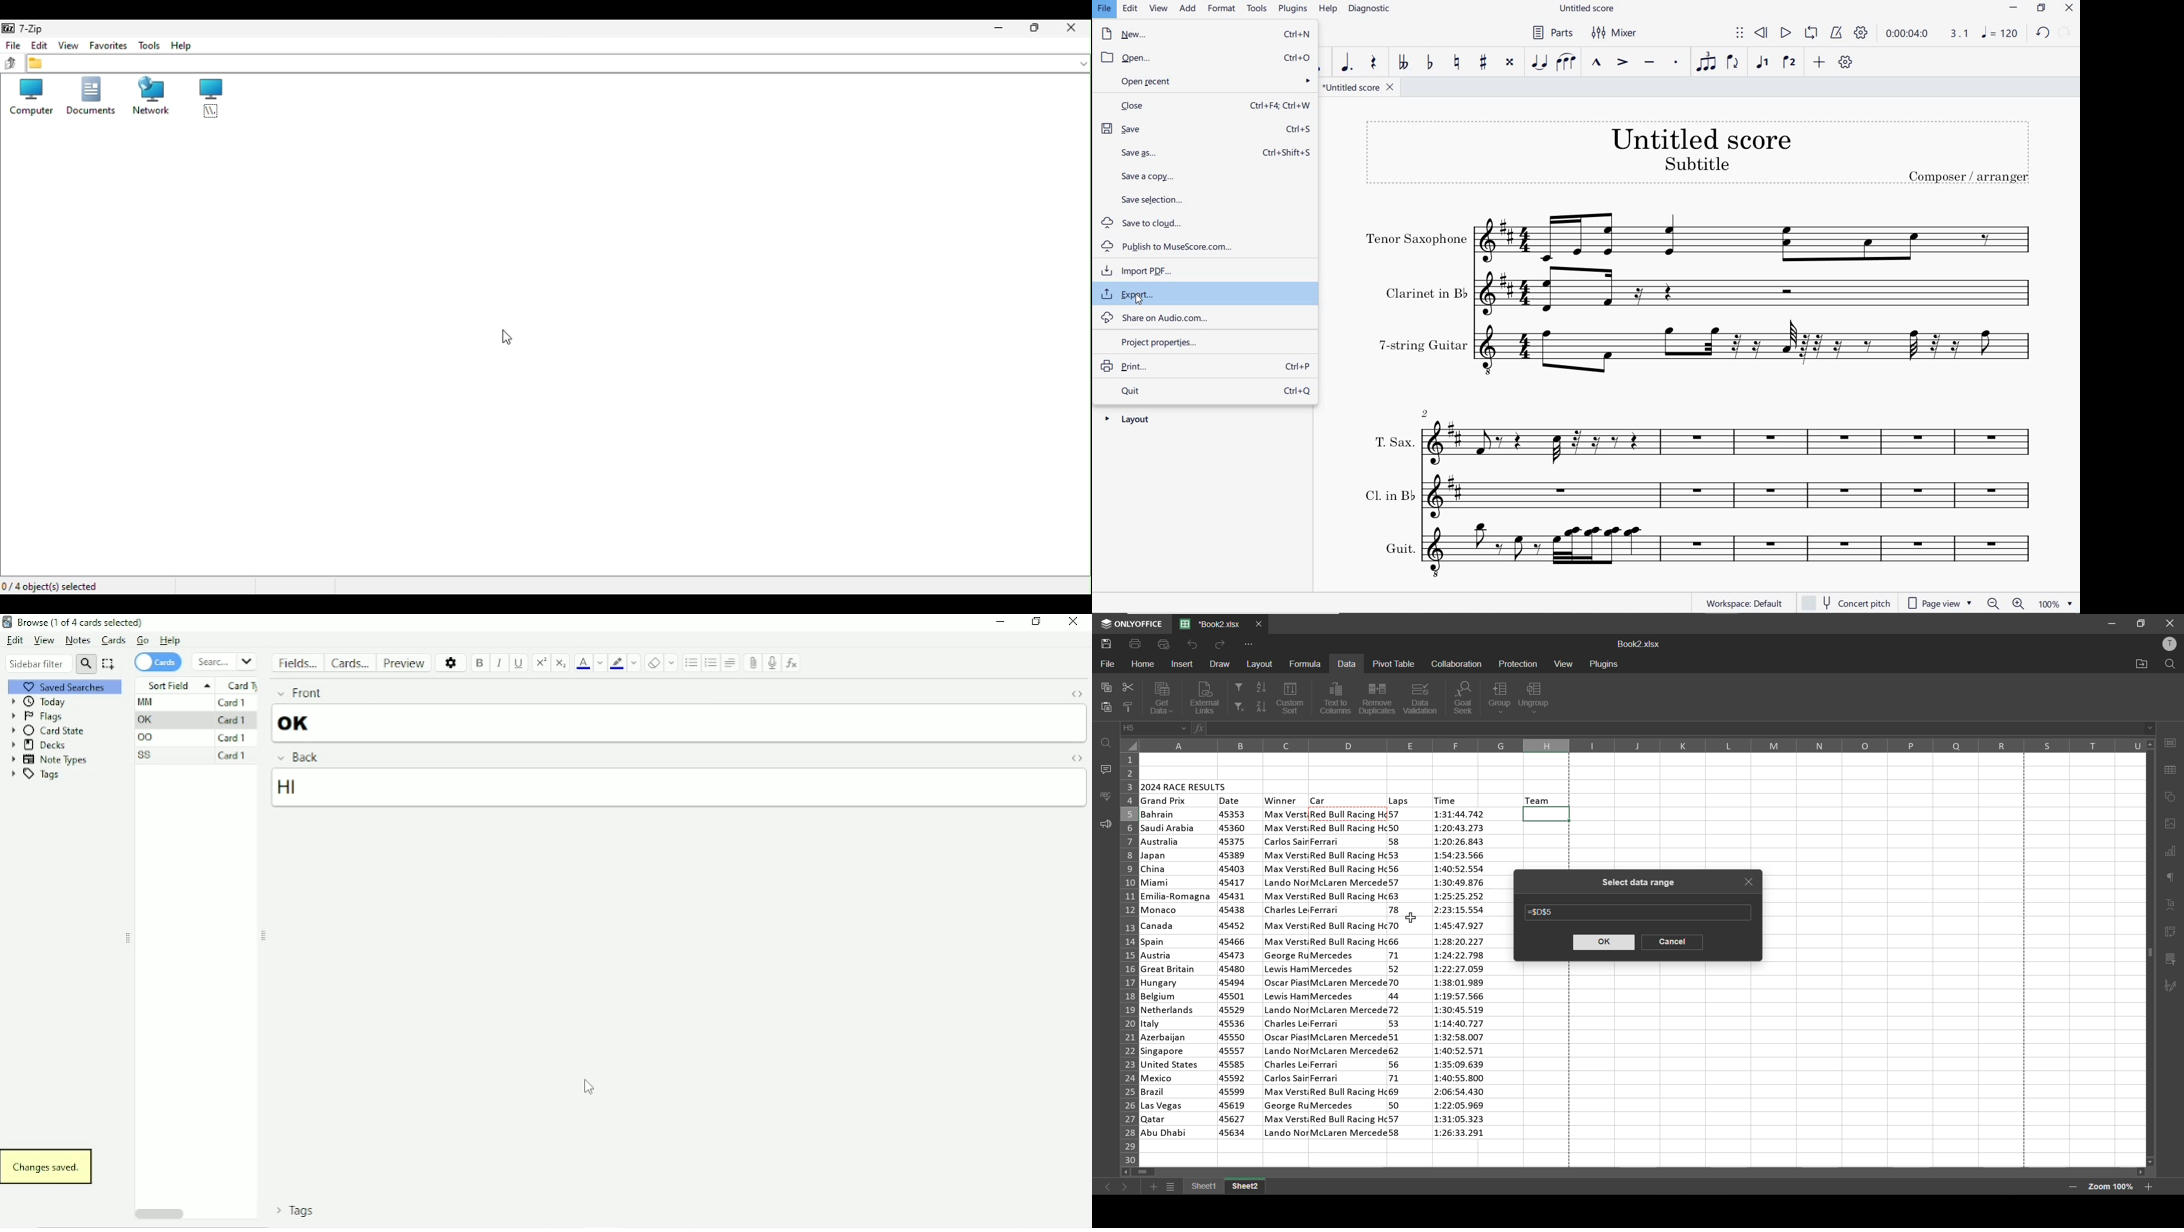 The height and width of the screenshot is (1232, 2184). Describe the element at coordinates (1257, 9) in the screenshot. I see `TOOLS` at that location.